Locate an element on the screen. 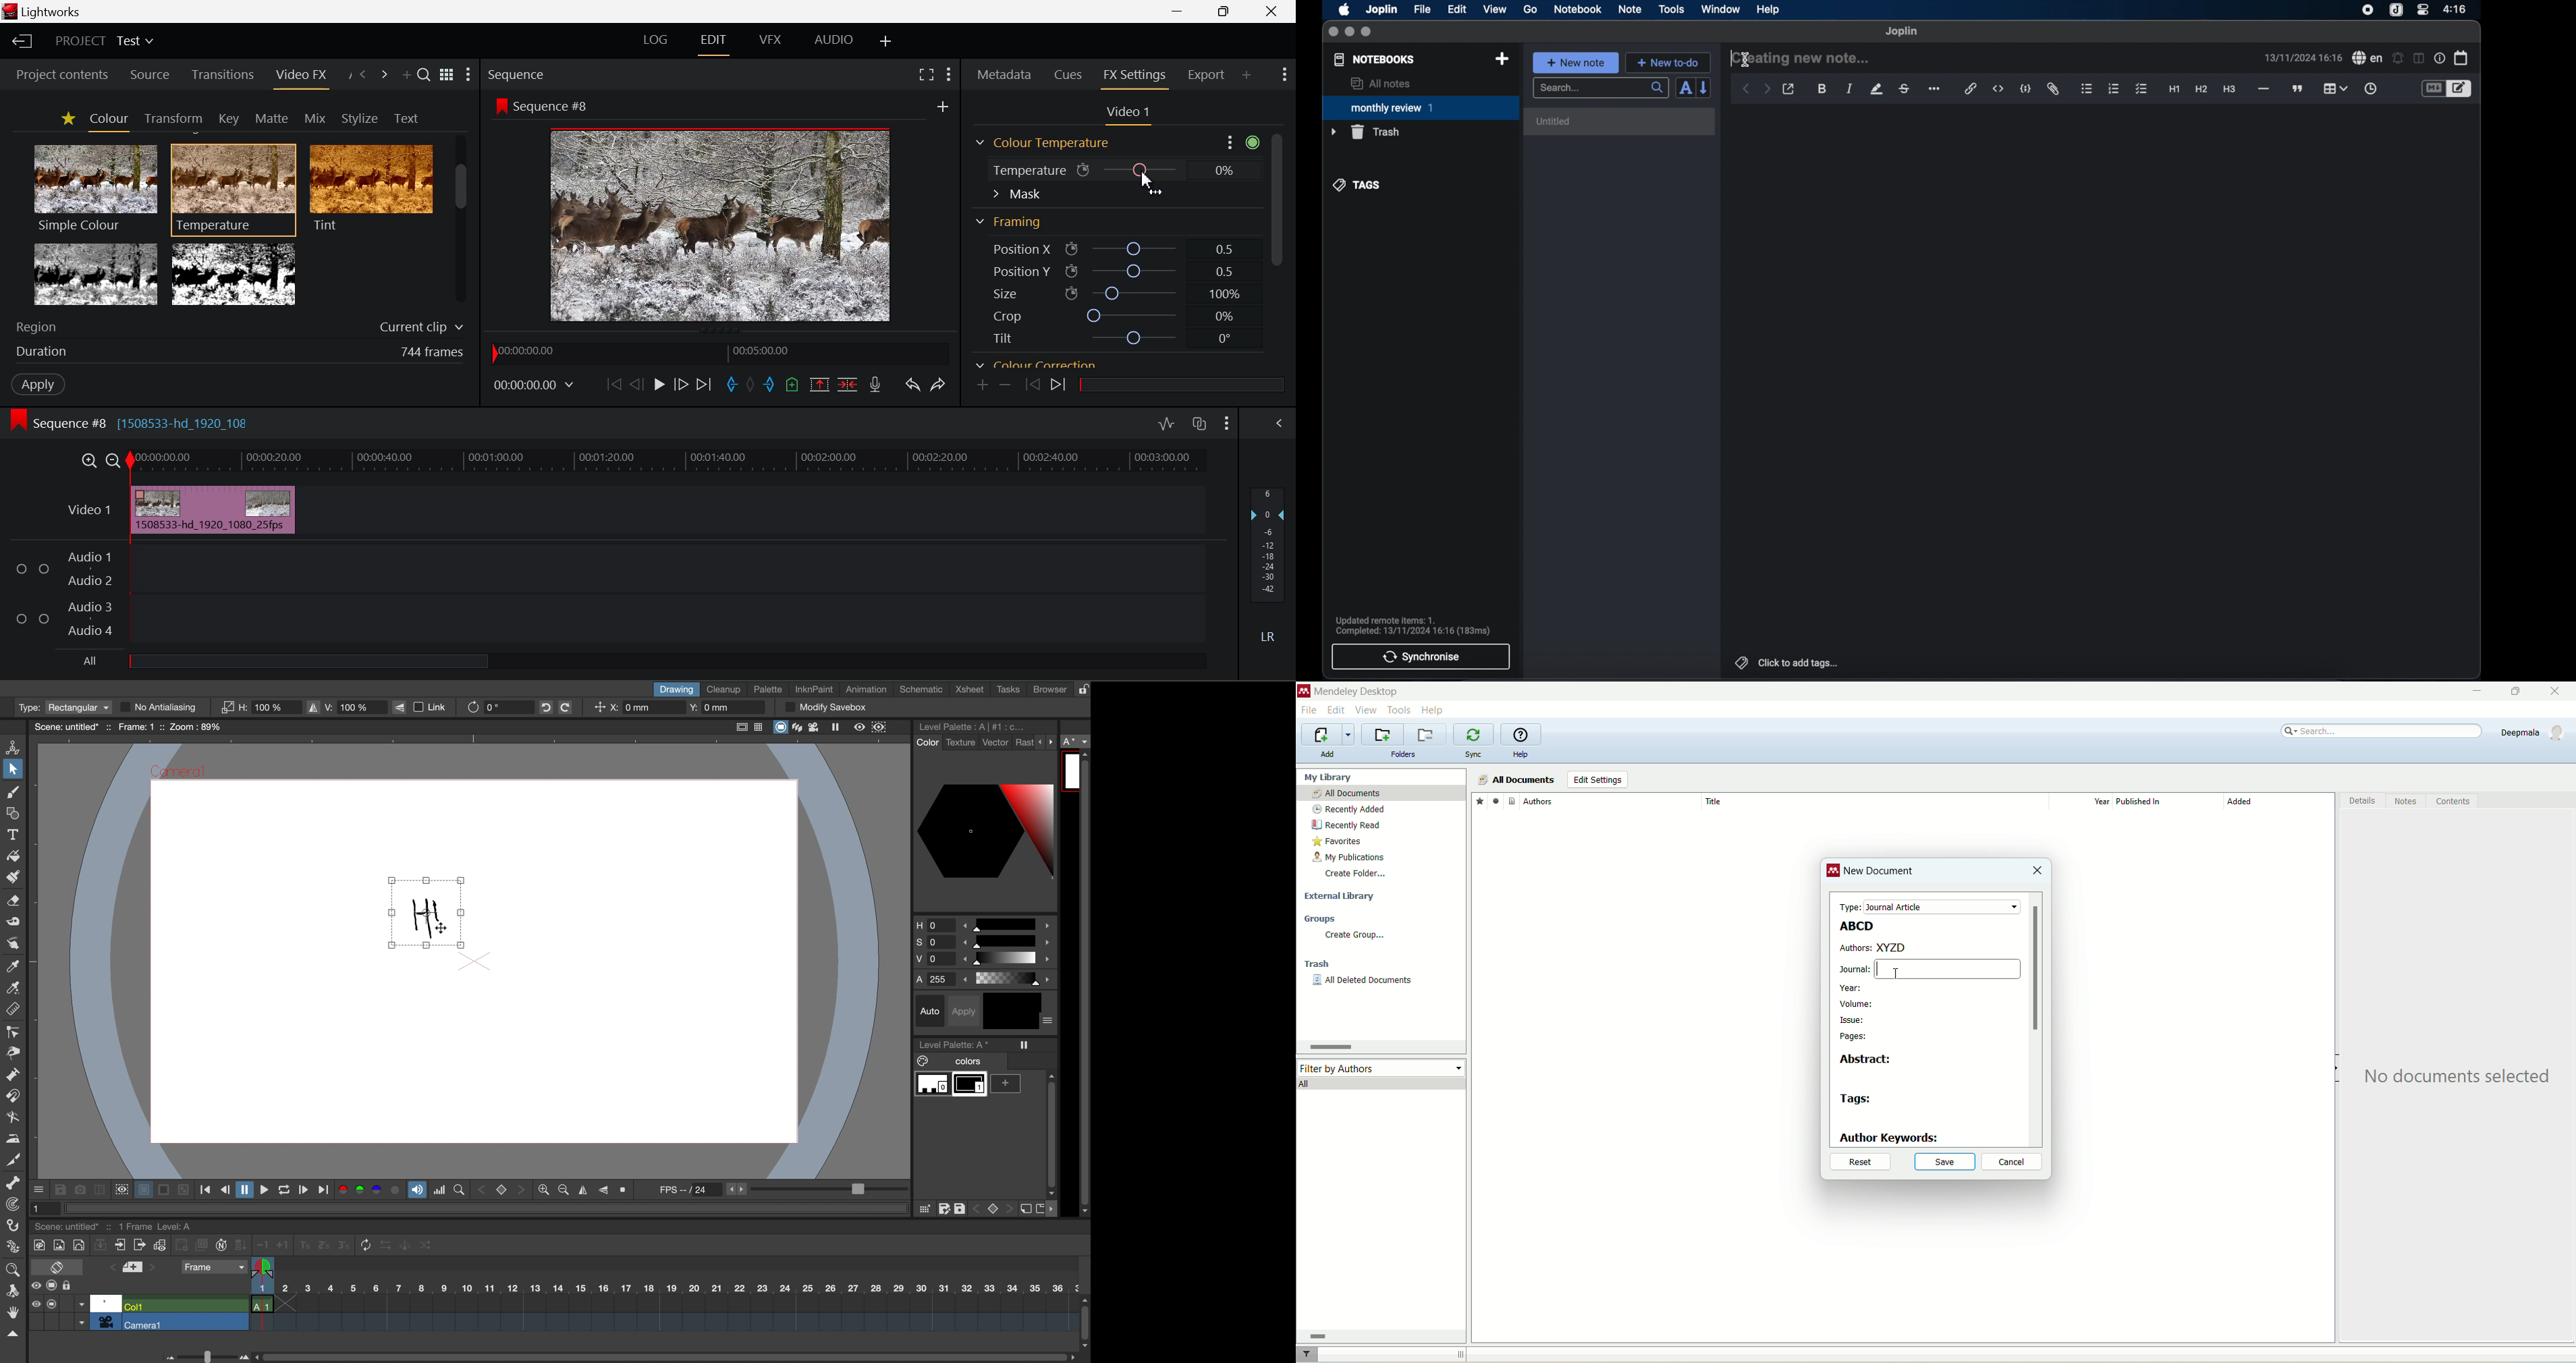 Image resolution: width=2576 pixels, height=1372 pixels. y coordinate is located at coordinates (723, 709).